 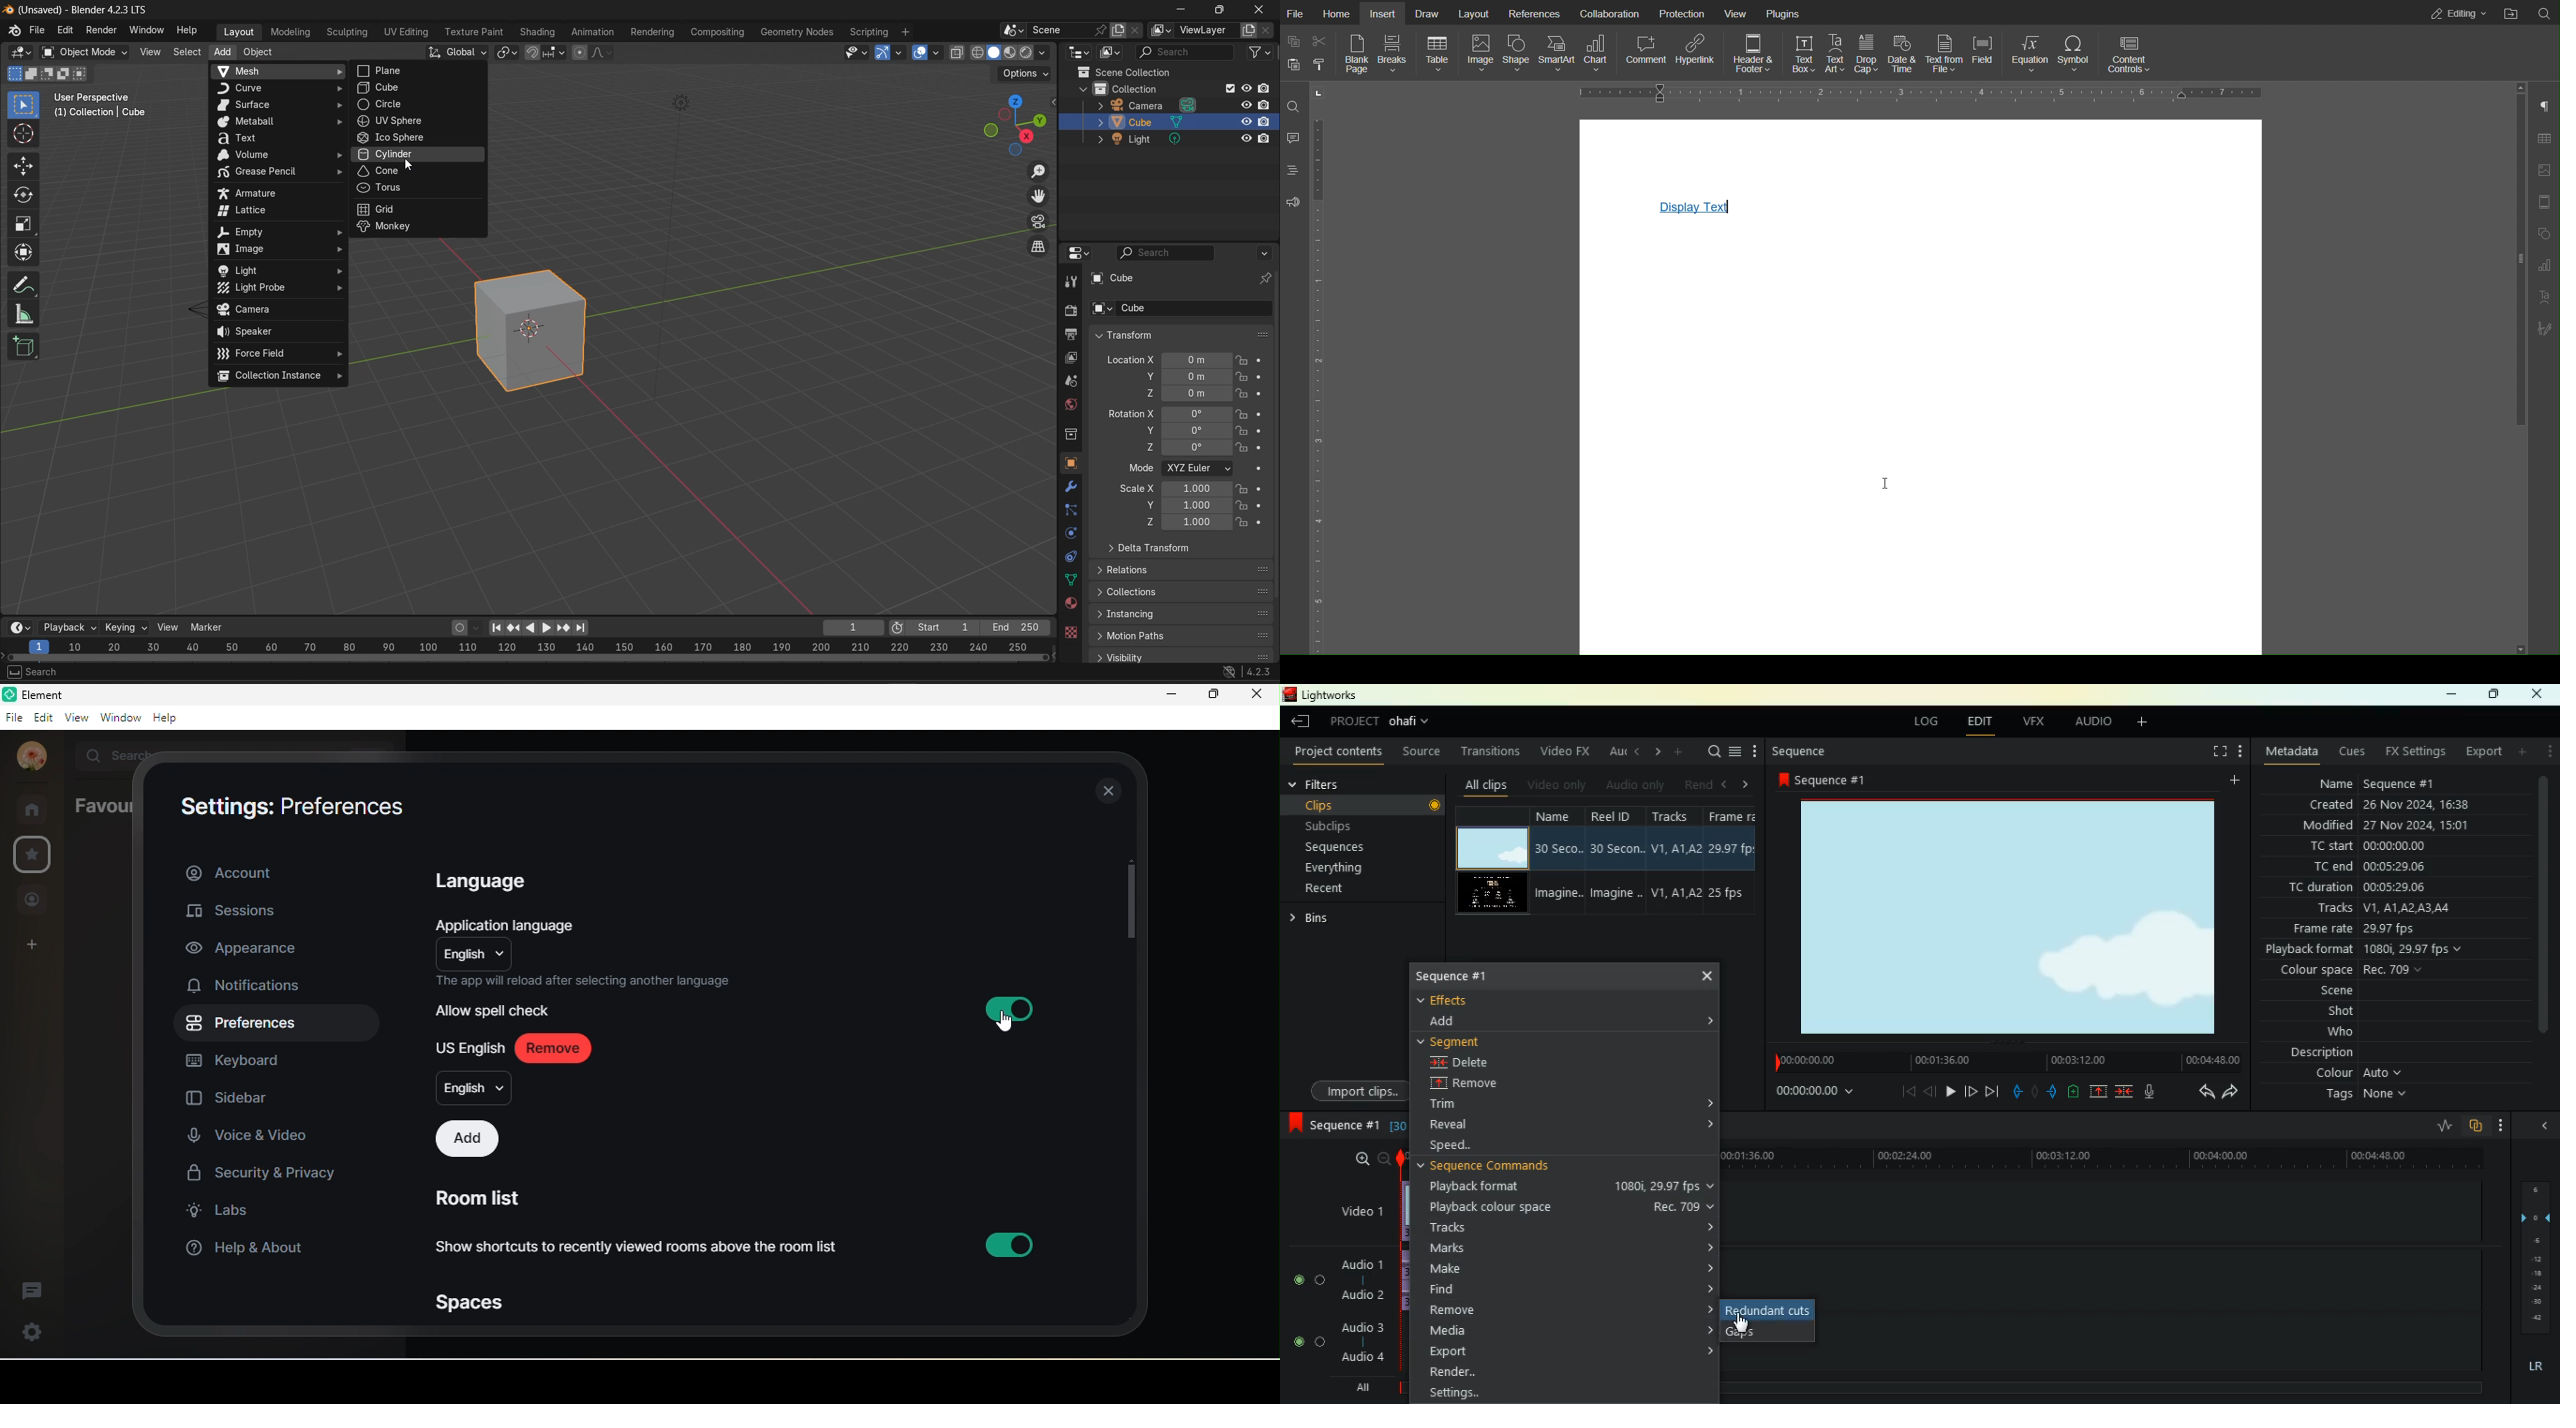 I want to click on Text Art, so click(x=1836, y=54).